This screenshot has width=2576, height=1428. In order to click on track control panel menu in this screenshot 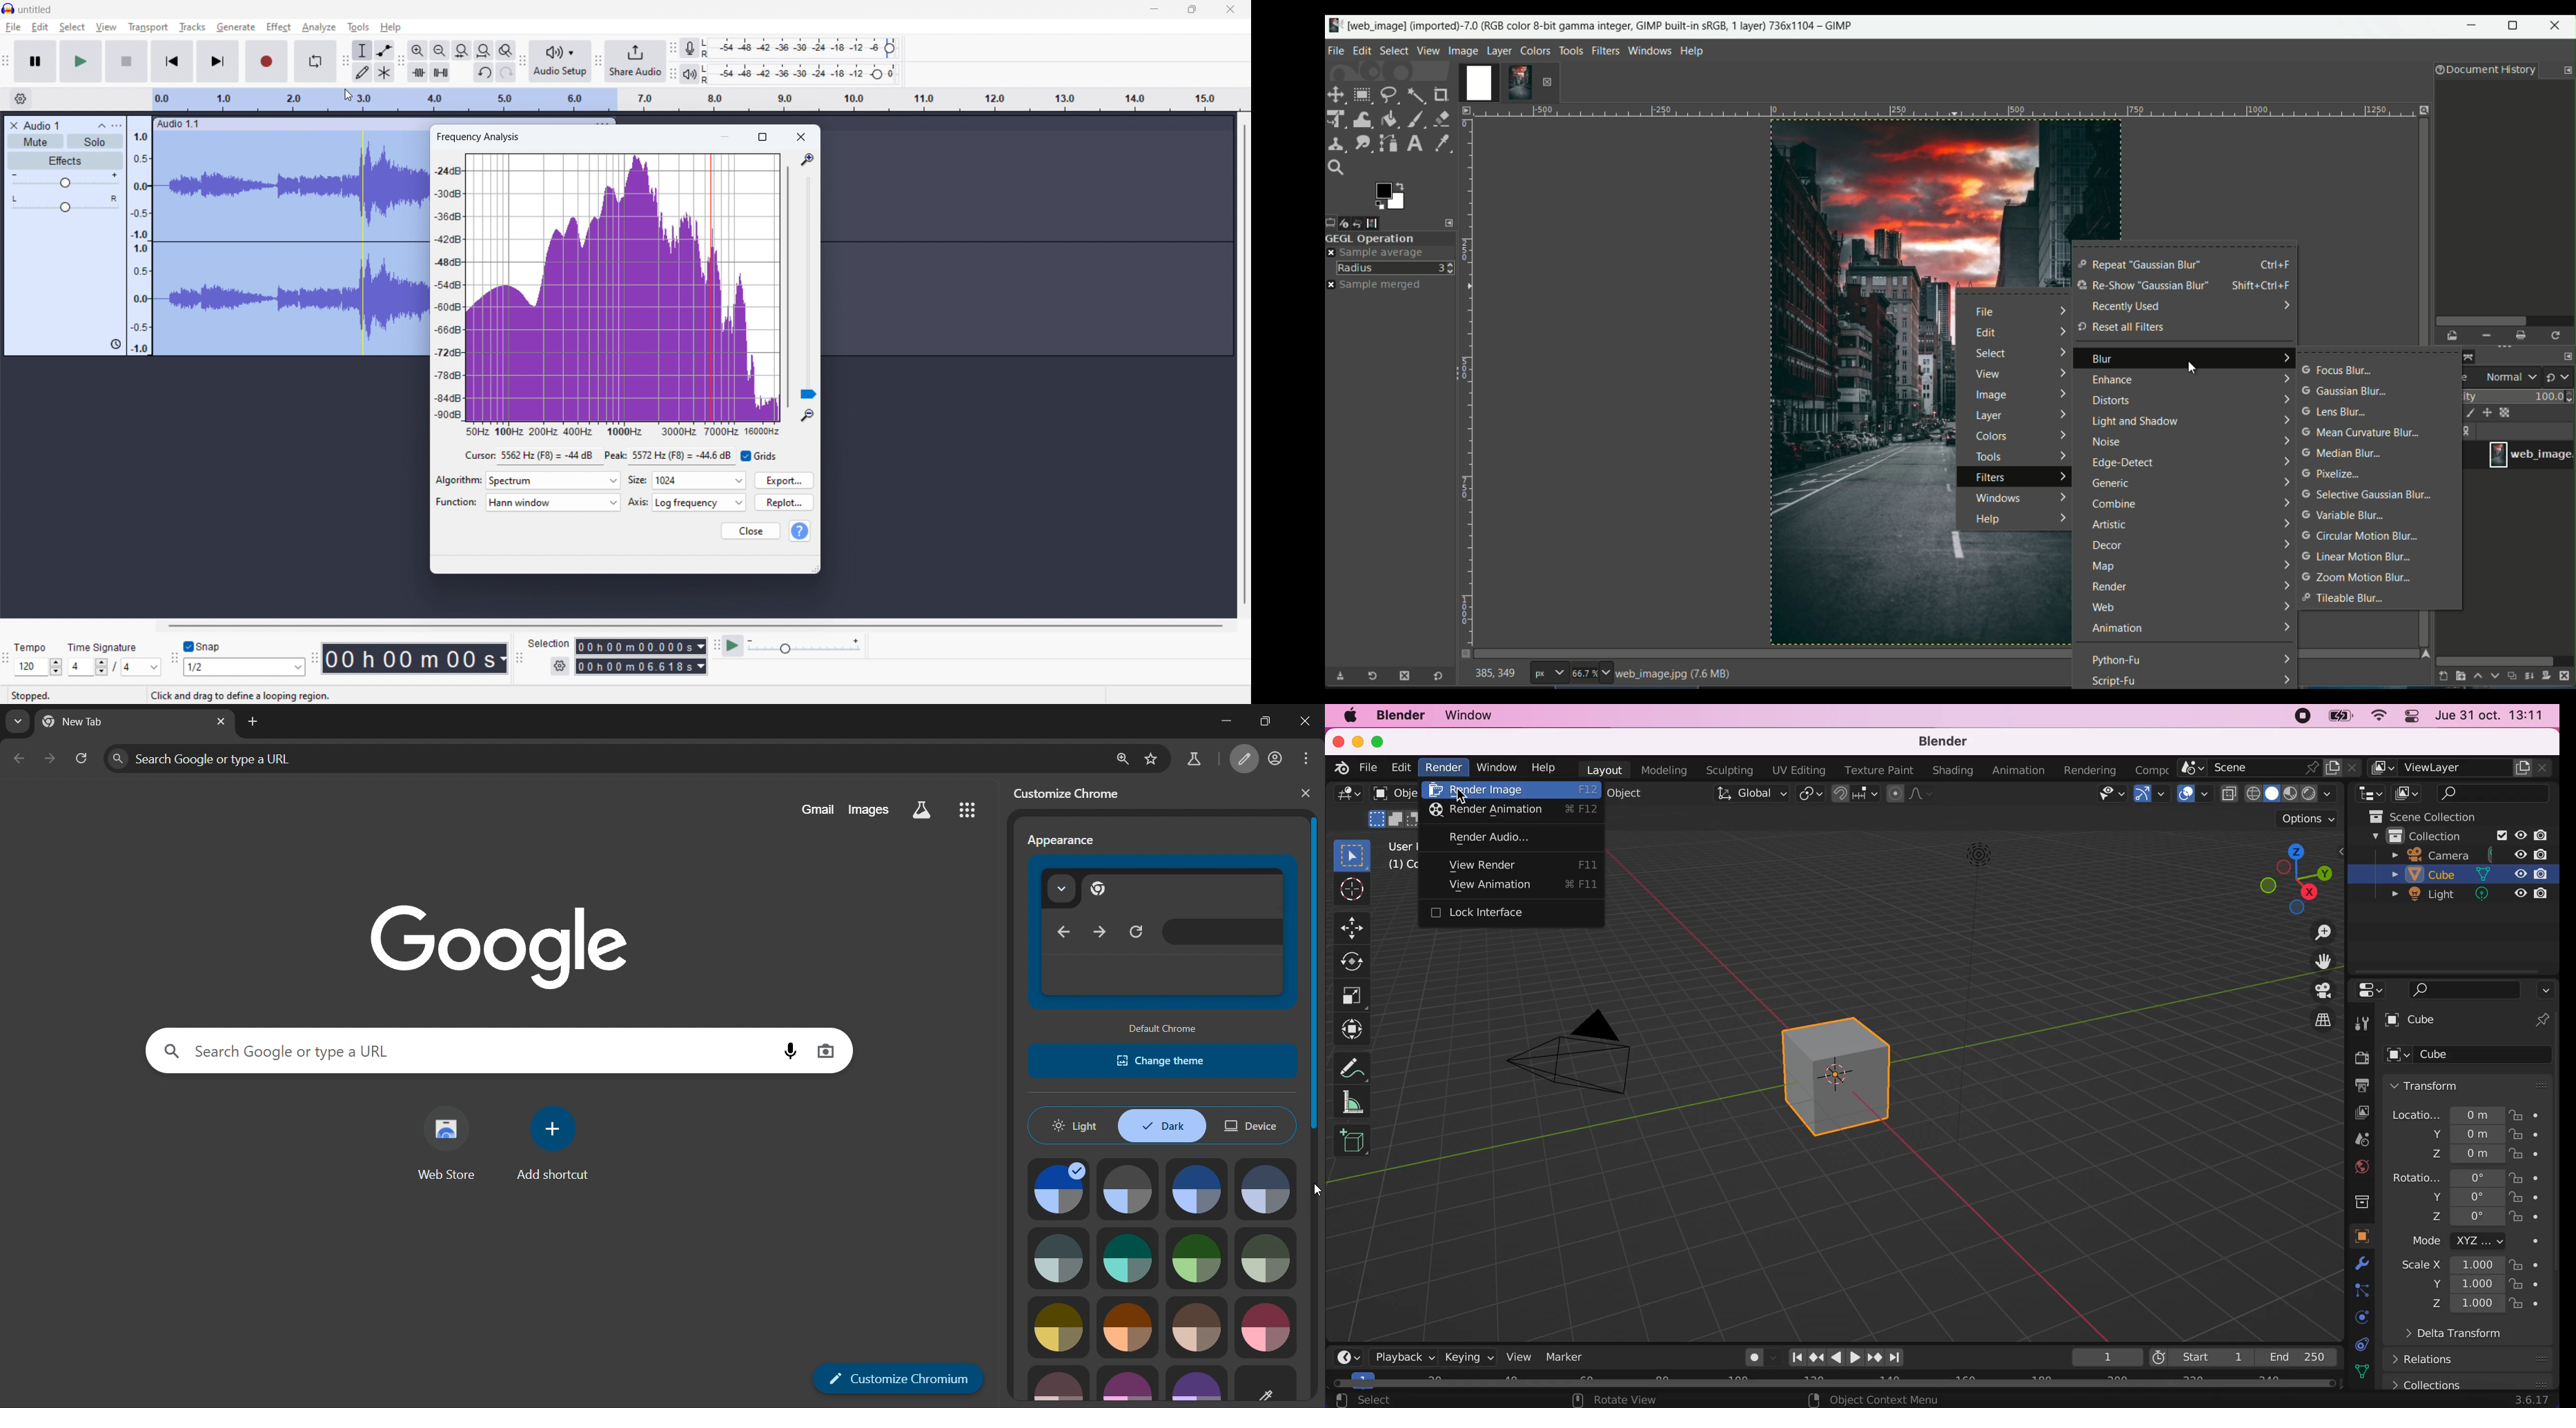, I will do `click(117, 125)`.